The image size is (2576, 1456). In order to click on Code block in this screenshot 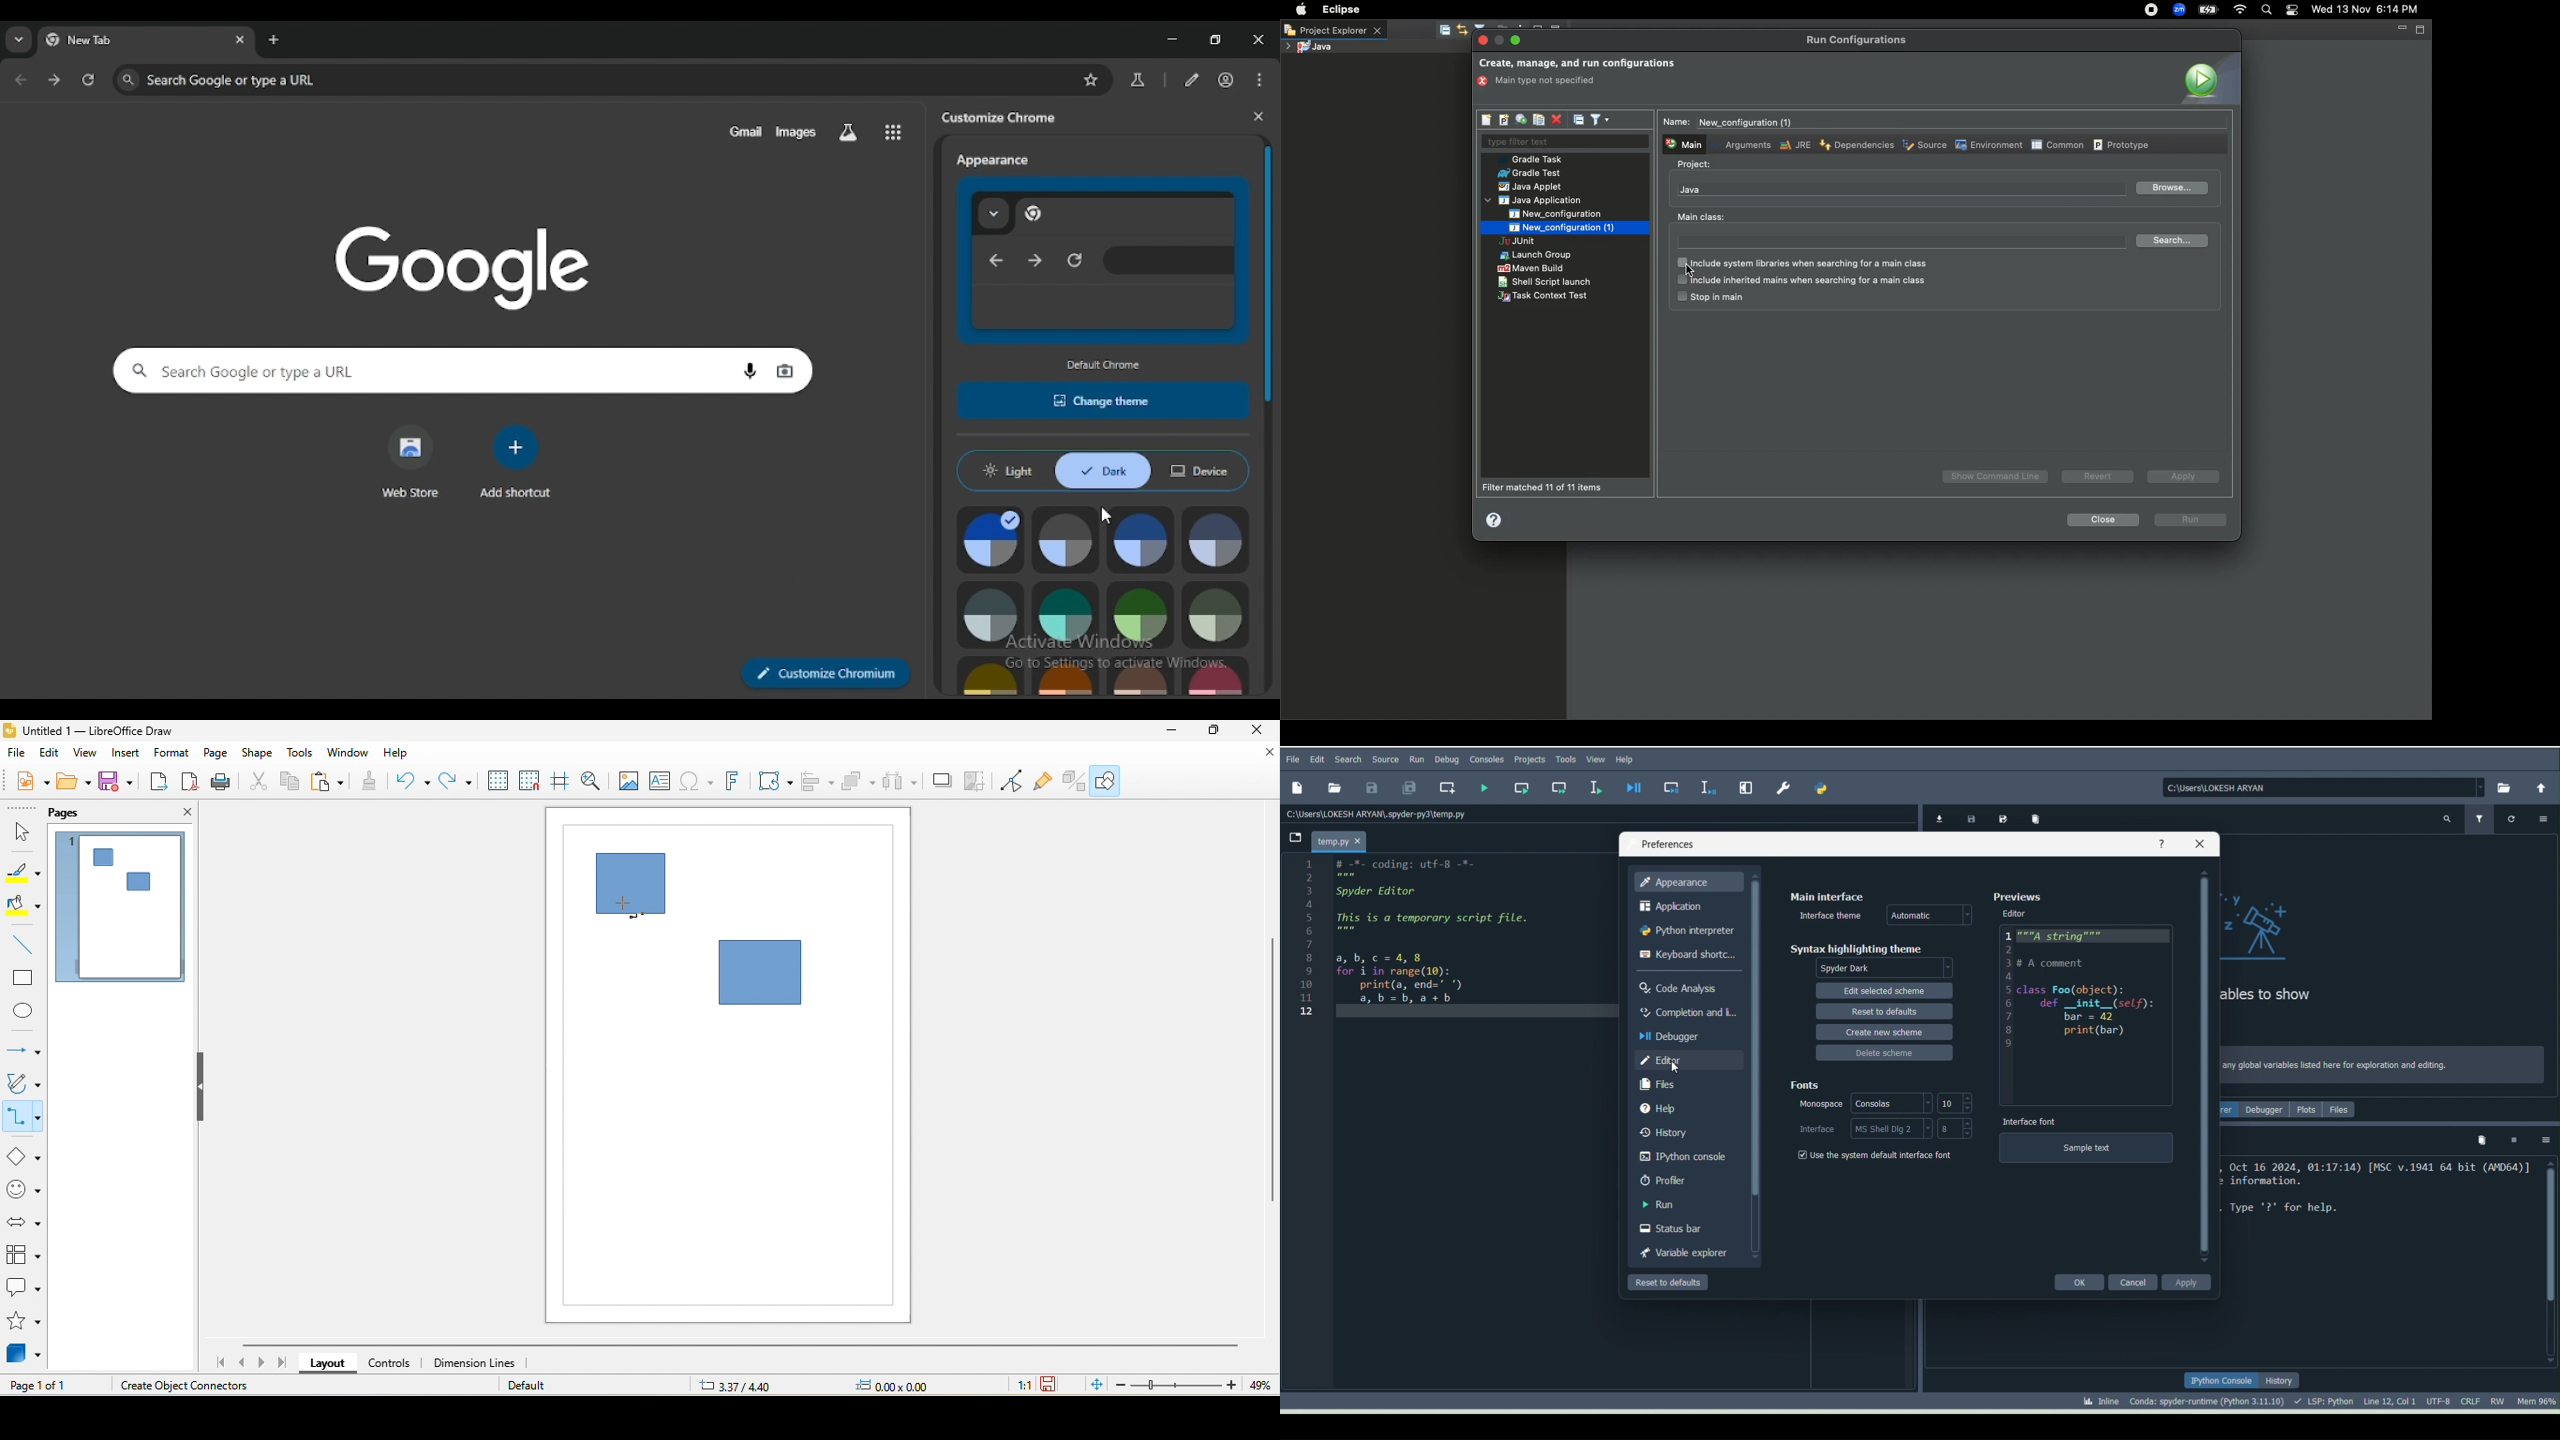, I will do `click(2091, 1004)`.